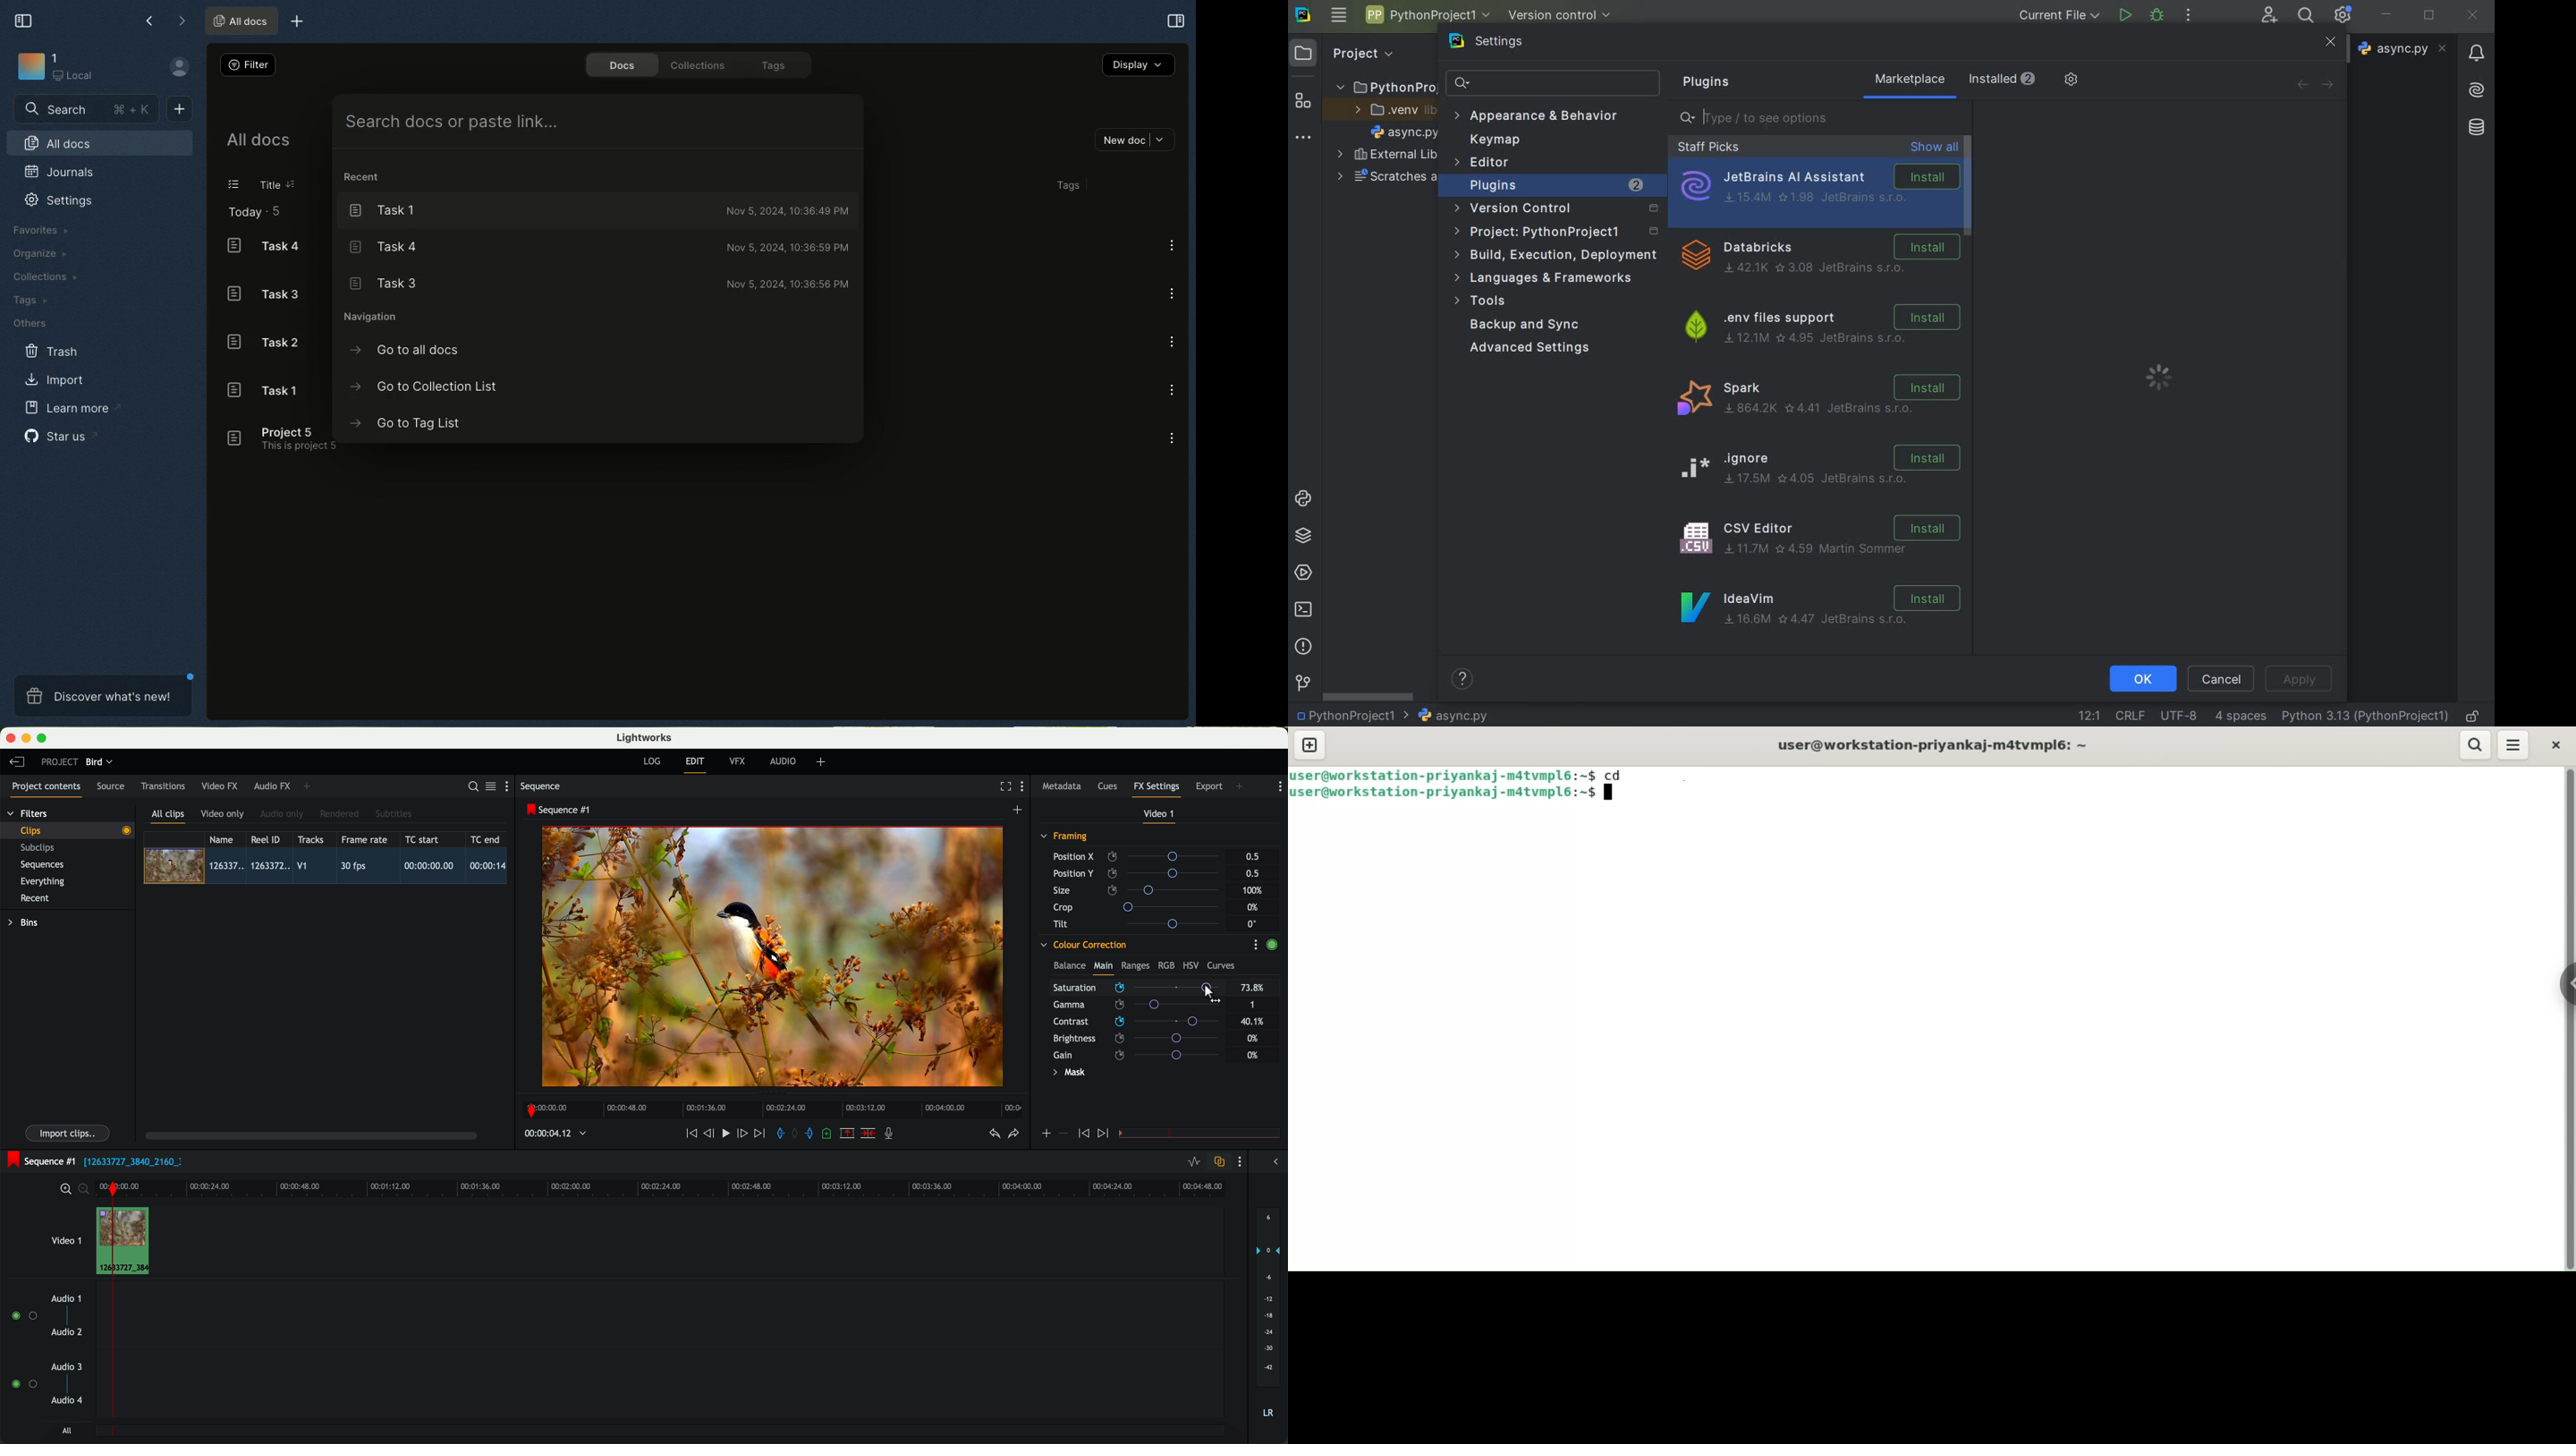  I want to click on ranges, so click(1135, 965).